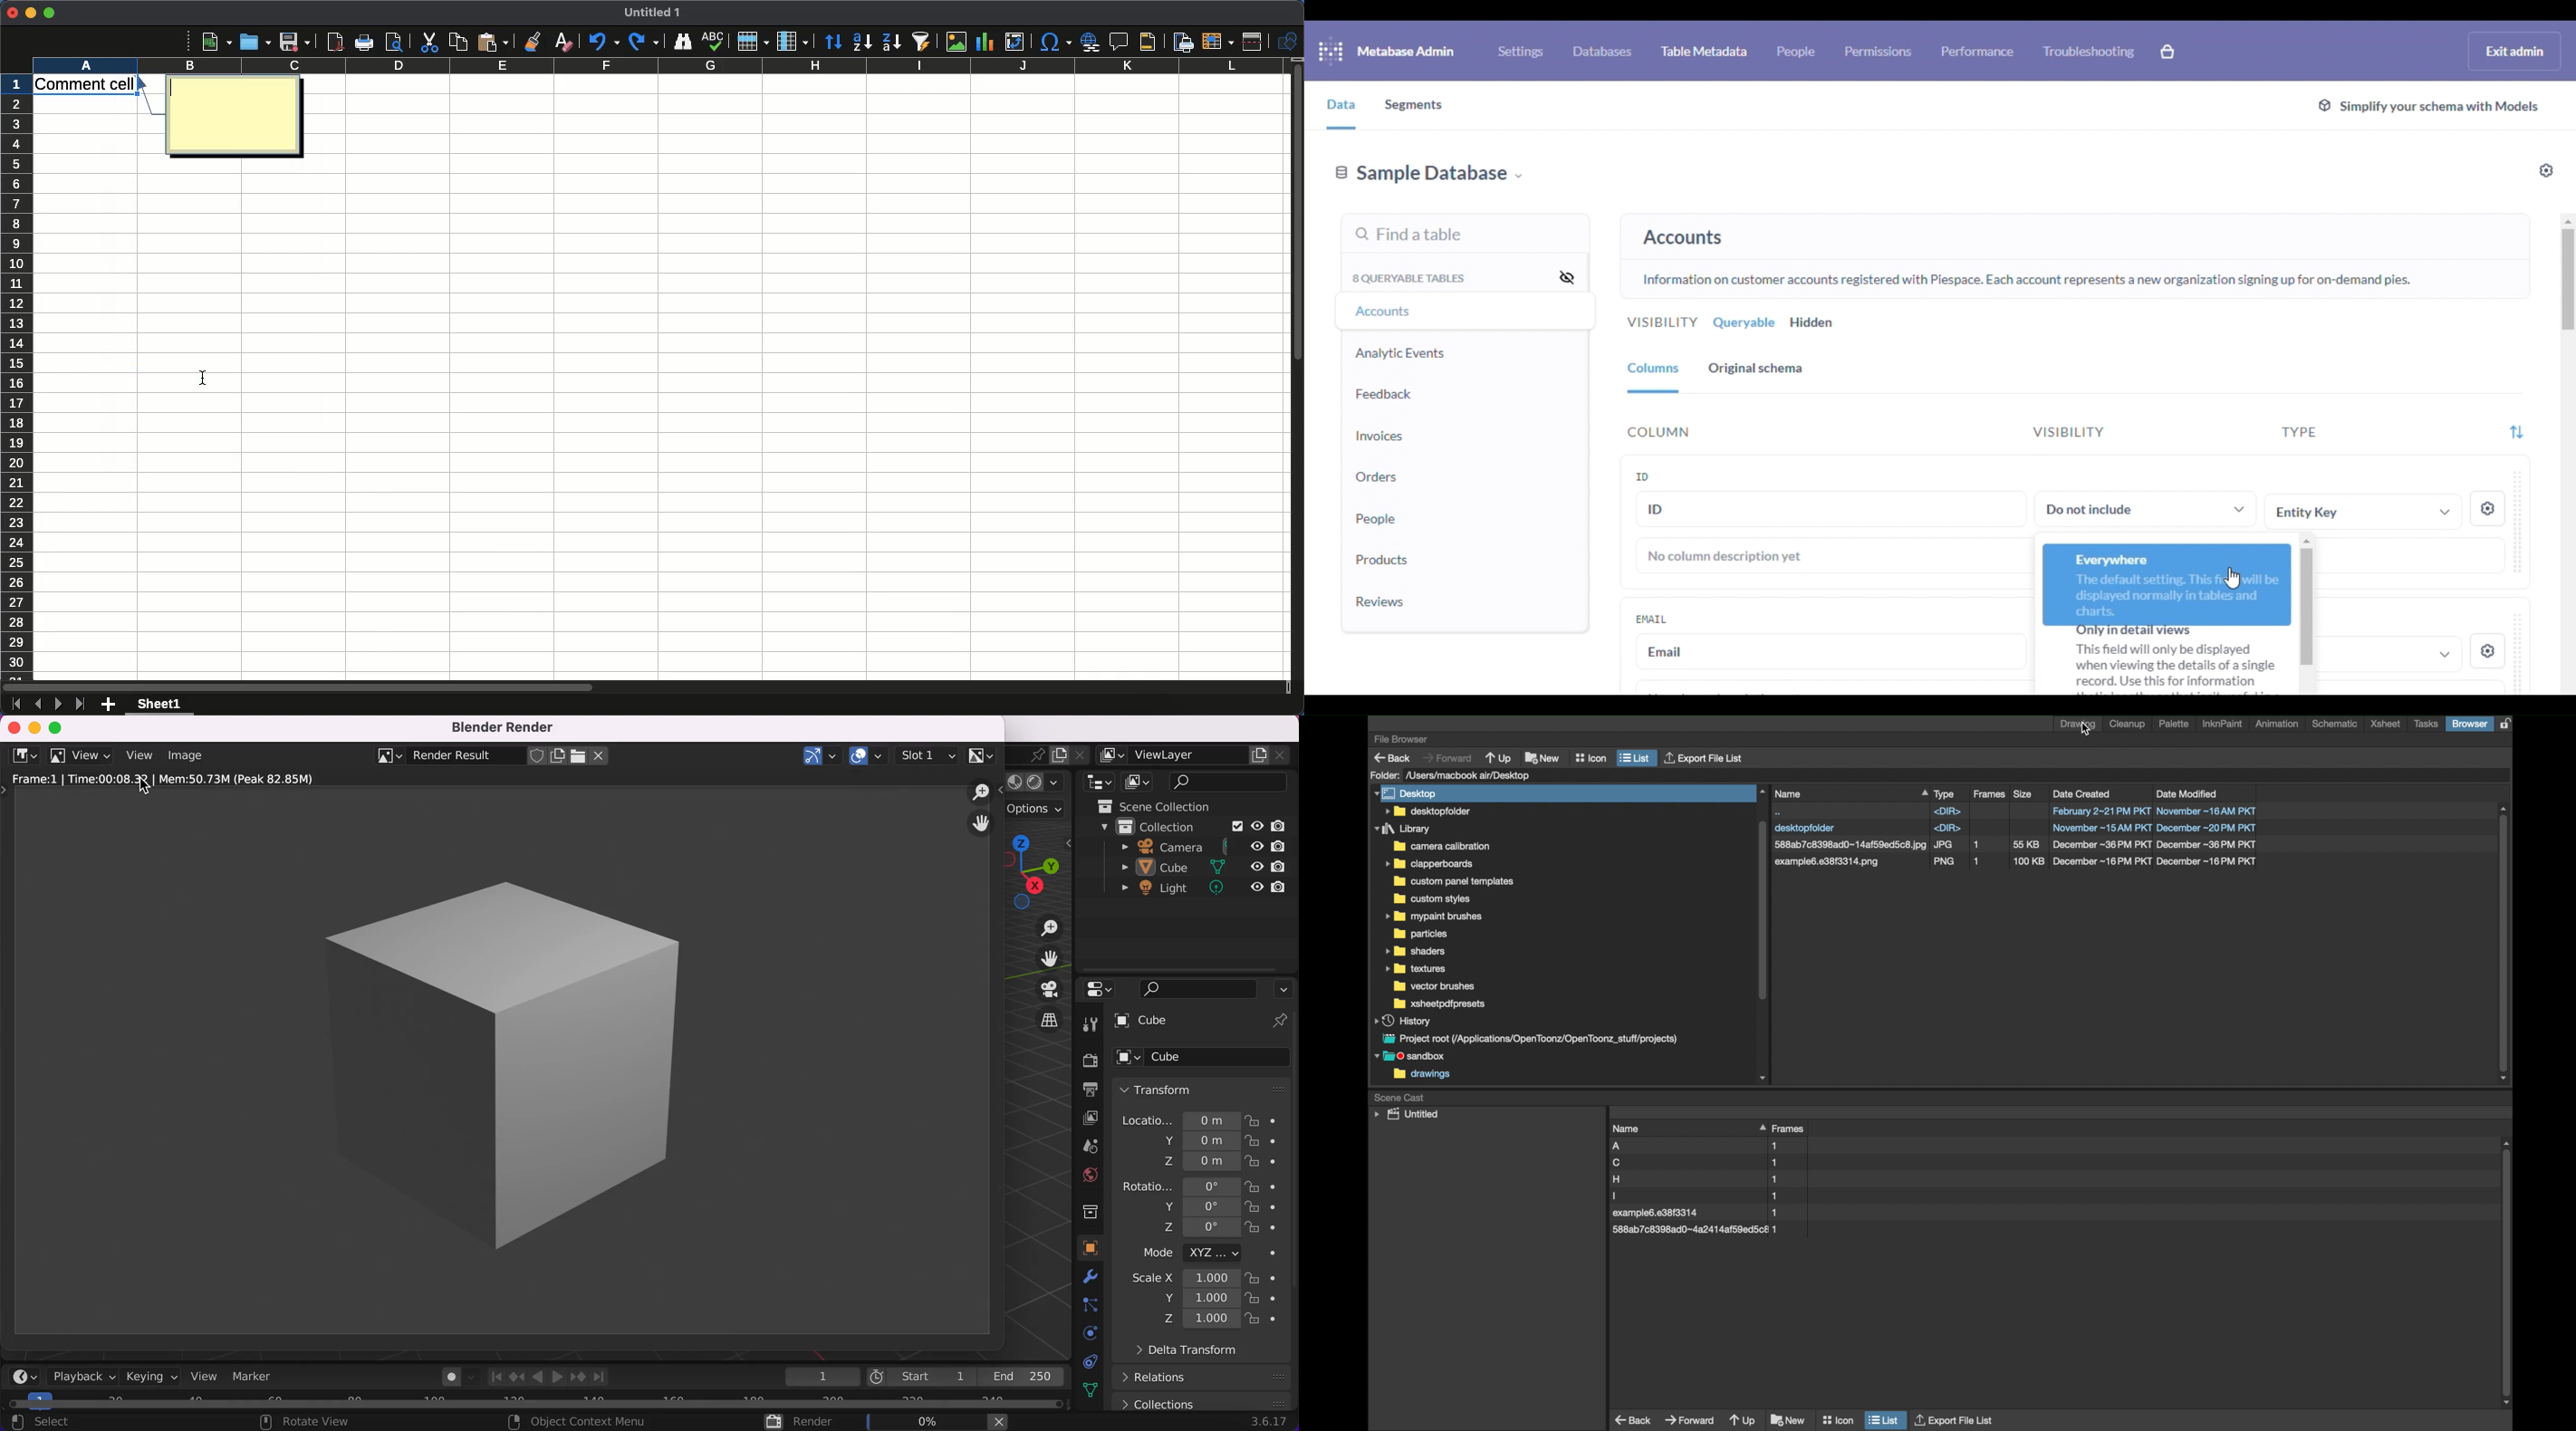 This screenshot has height=1456, width=2576. I want to click on exit admin, so click(2515, 50).